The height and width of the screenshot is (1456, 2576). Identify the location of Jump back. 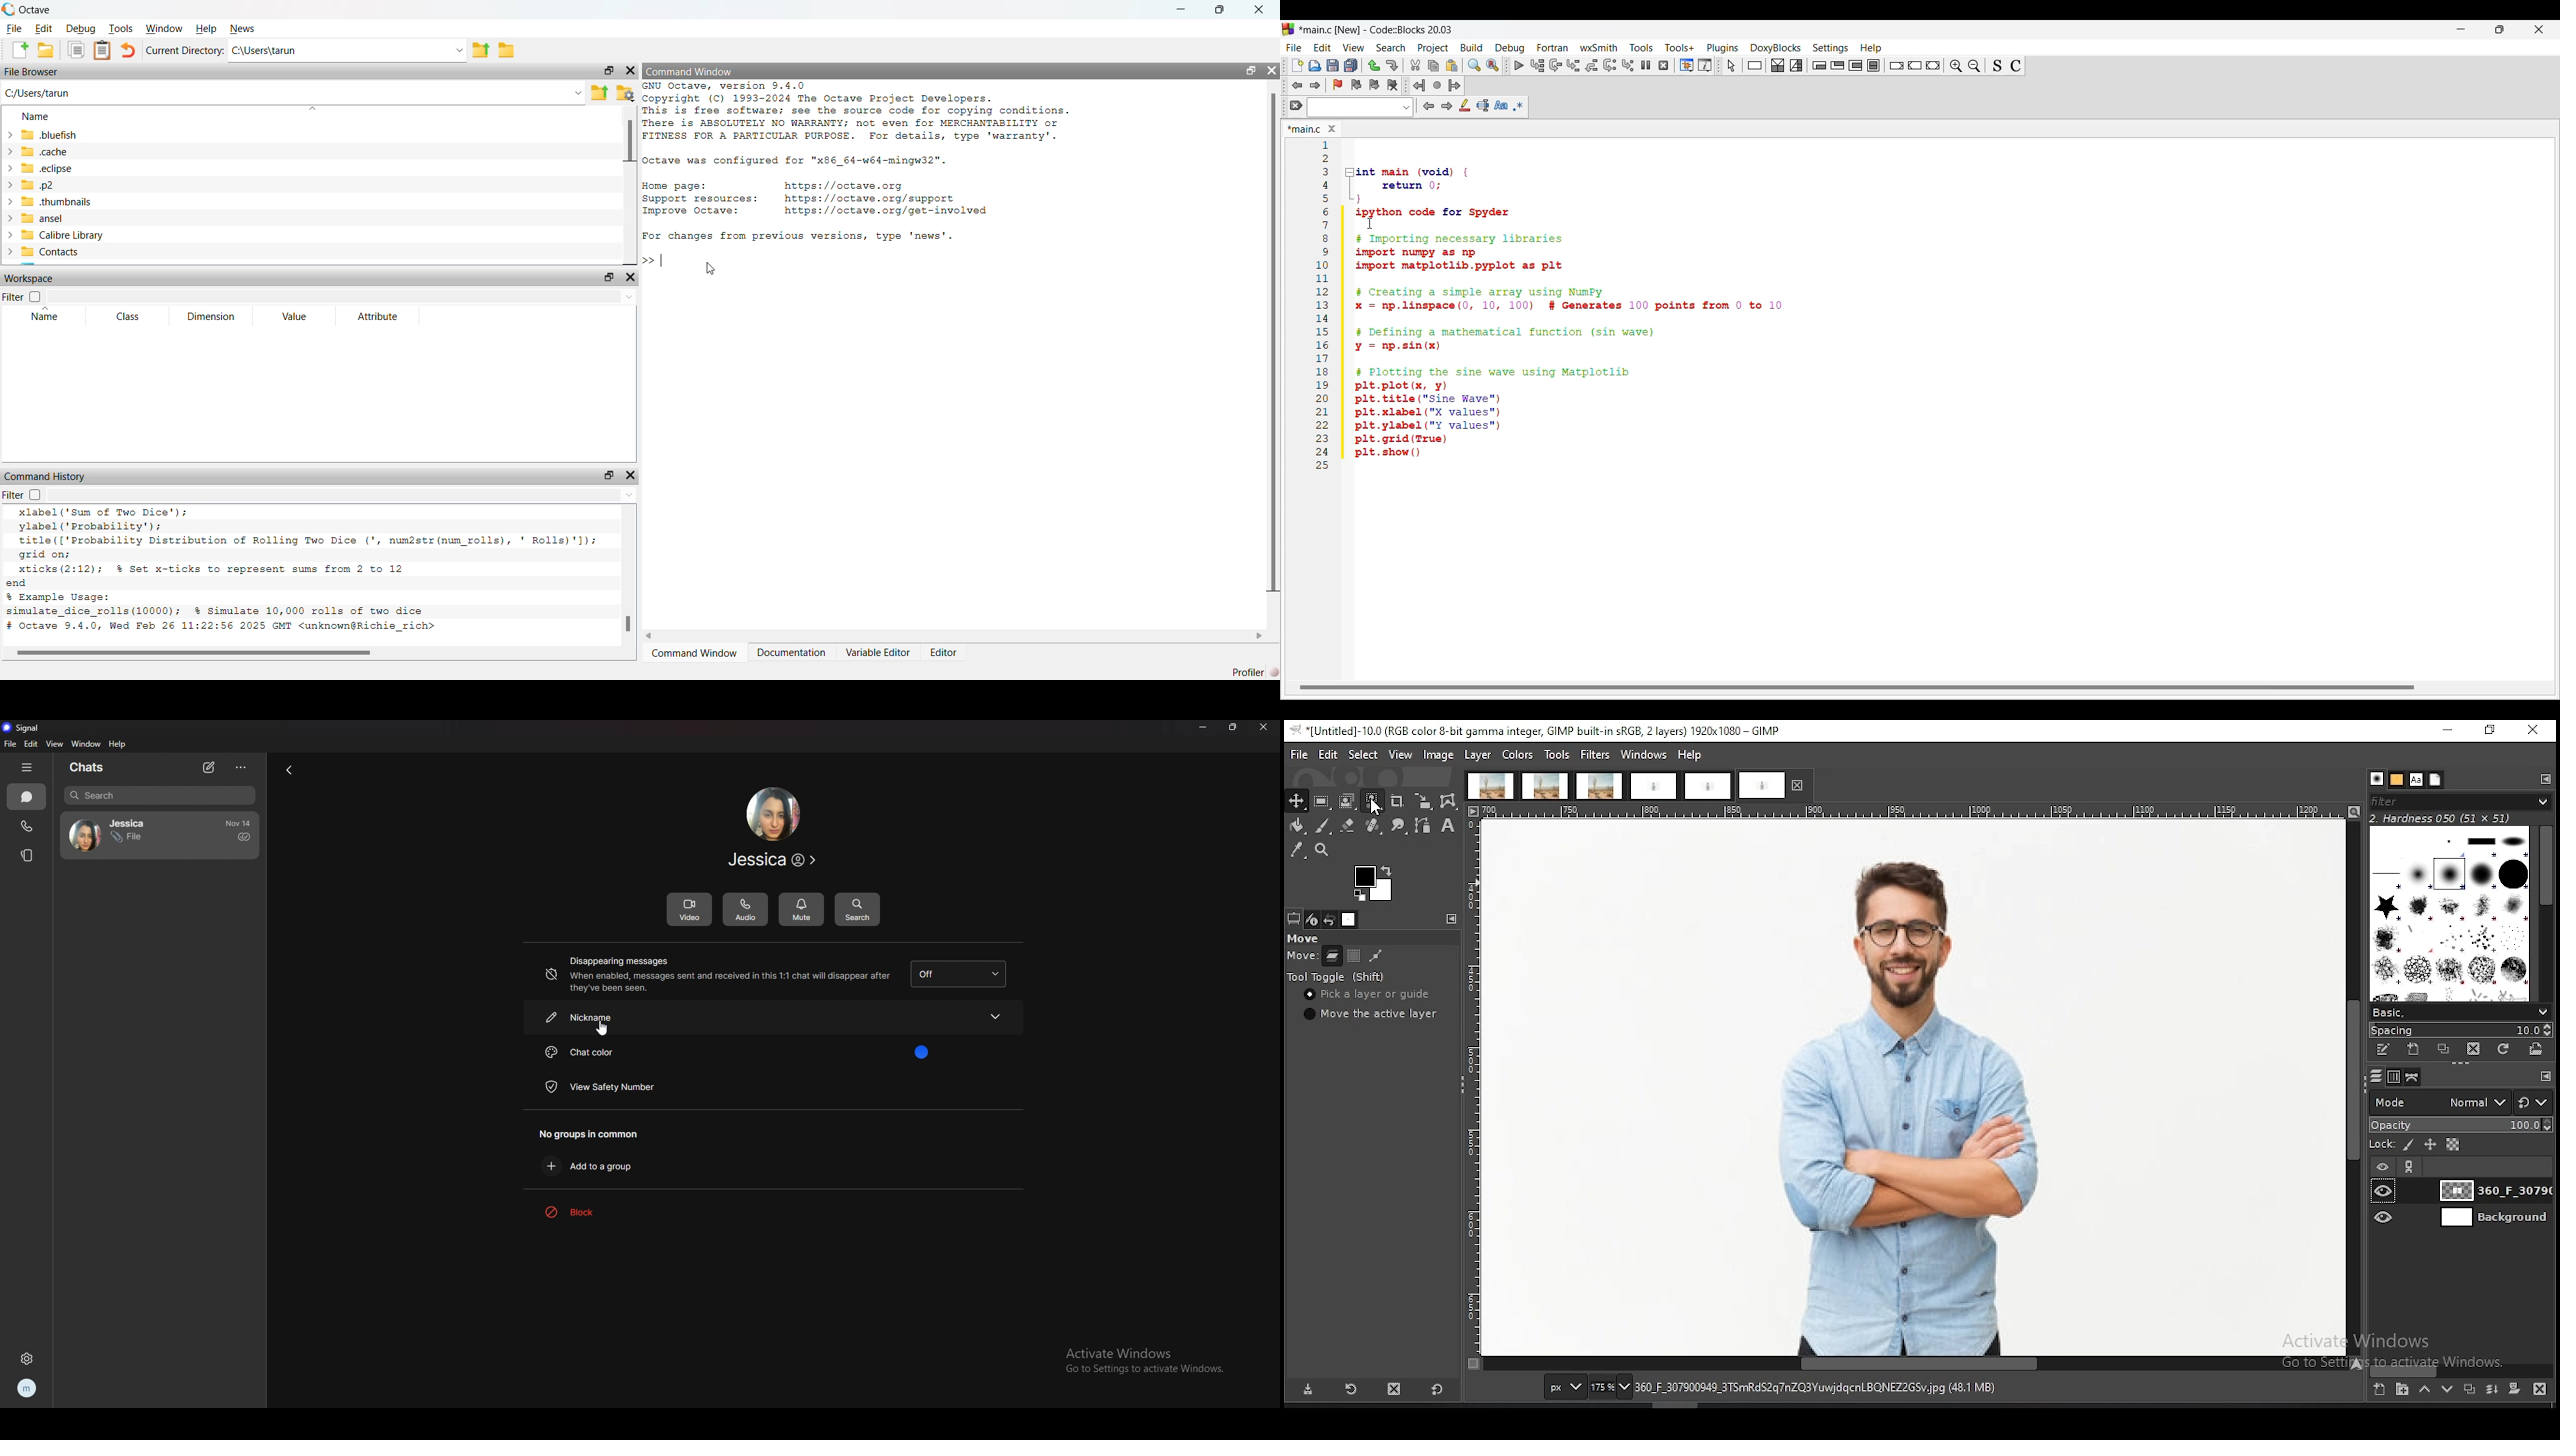
(1419, 85).